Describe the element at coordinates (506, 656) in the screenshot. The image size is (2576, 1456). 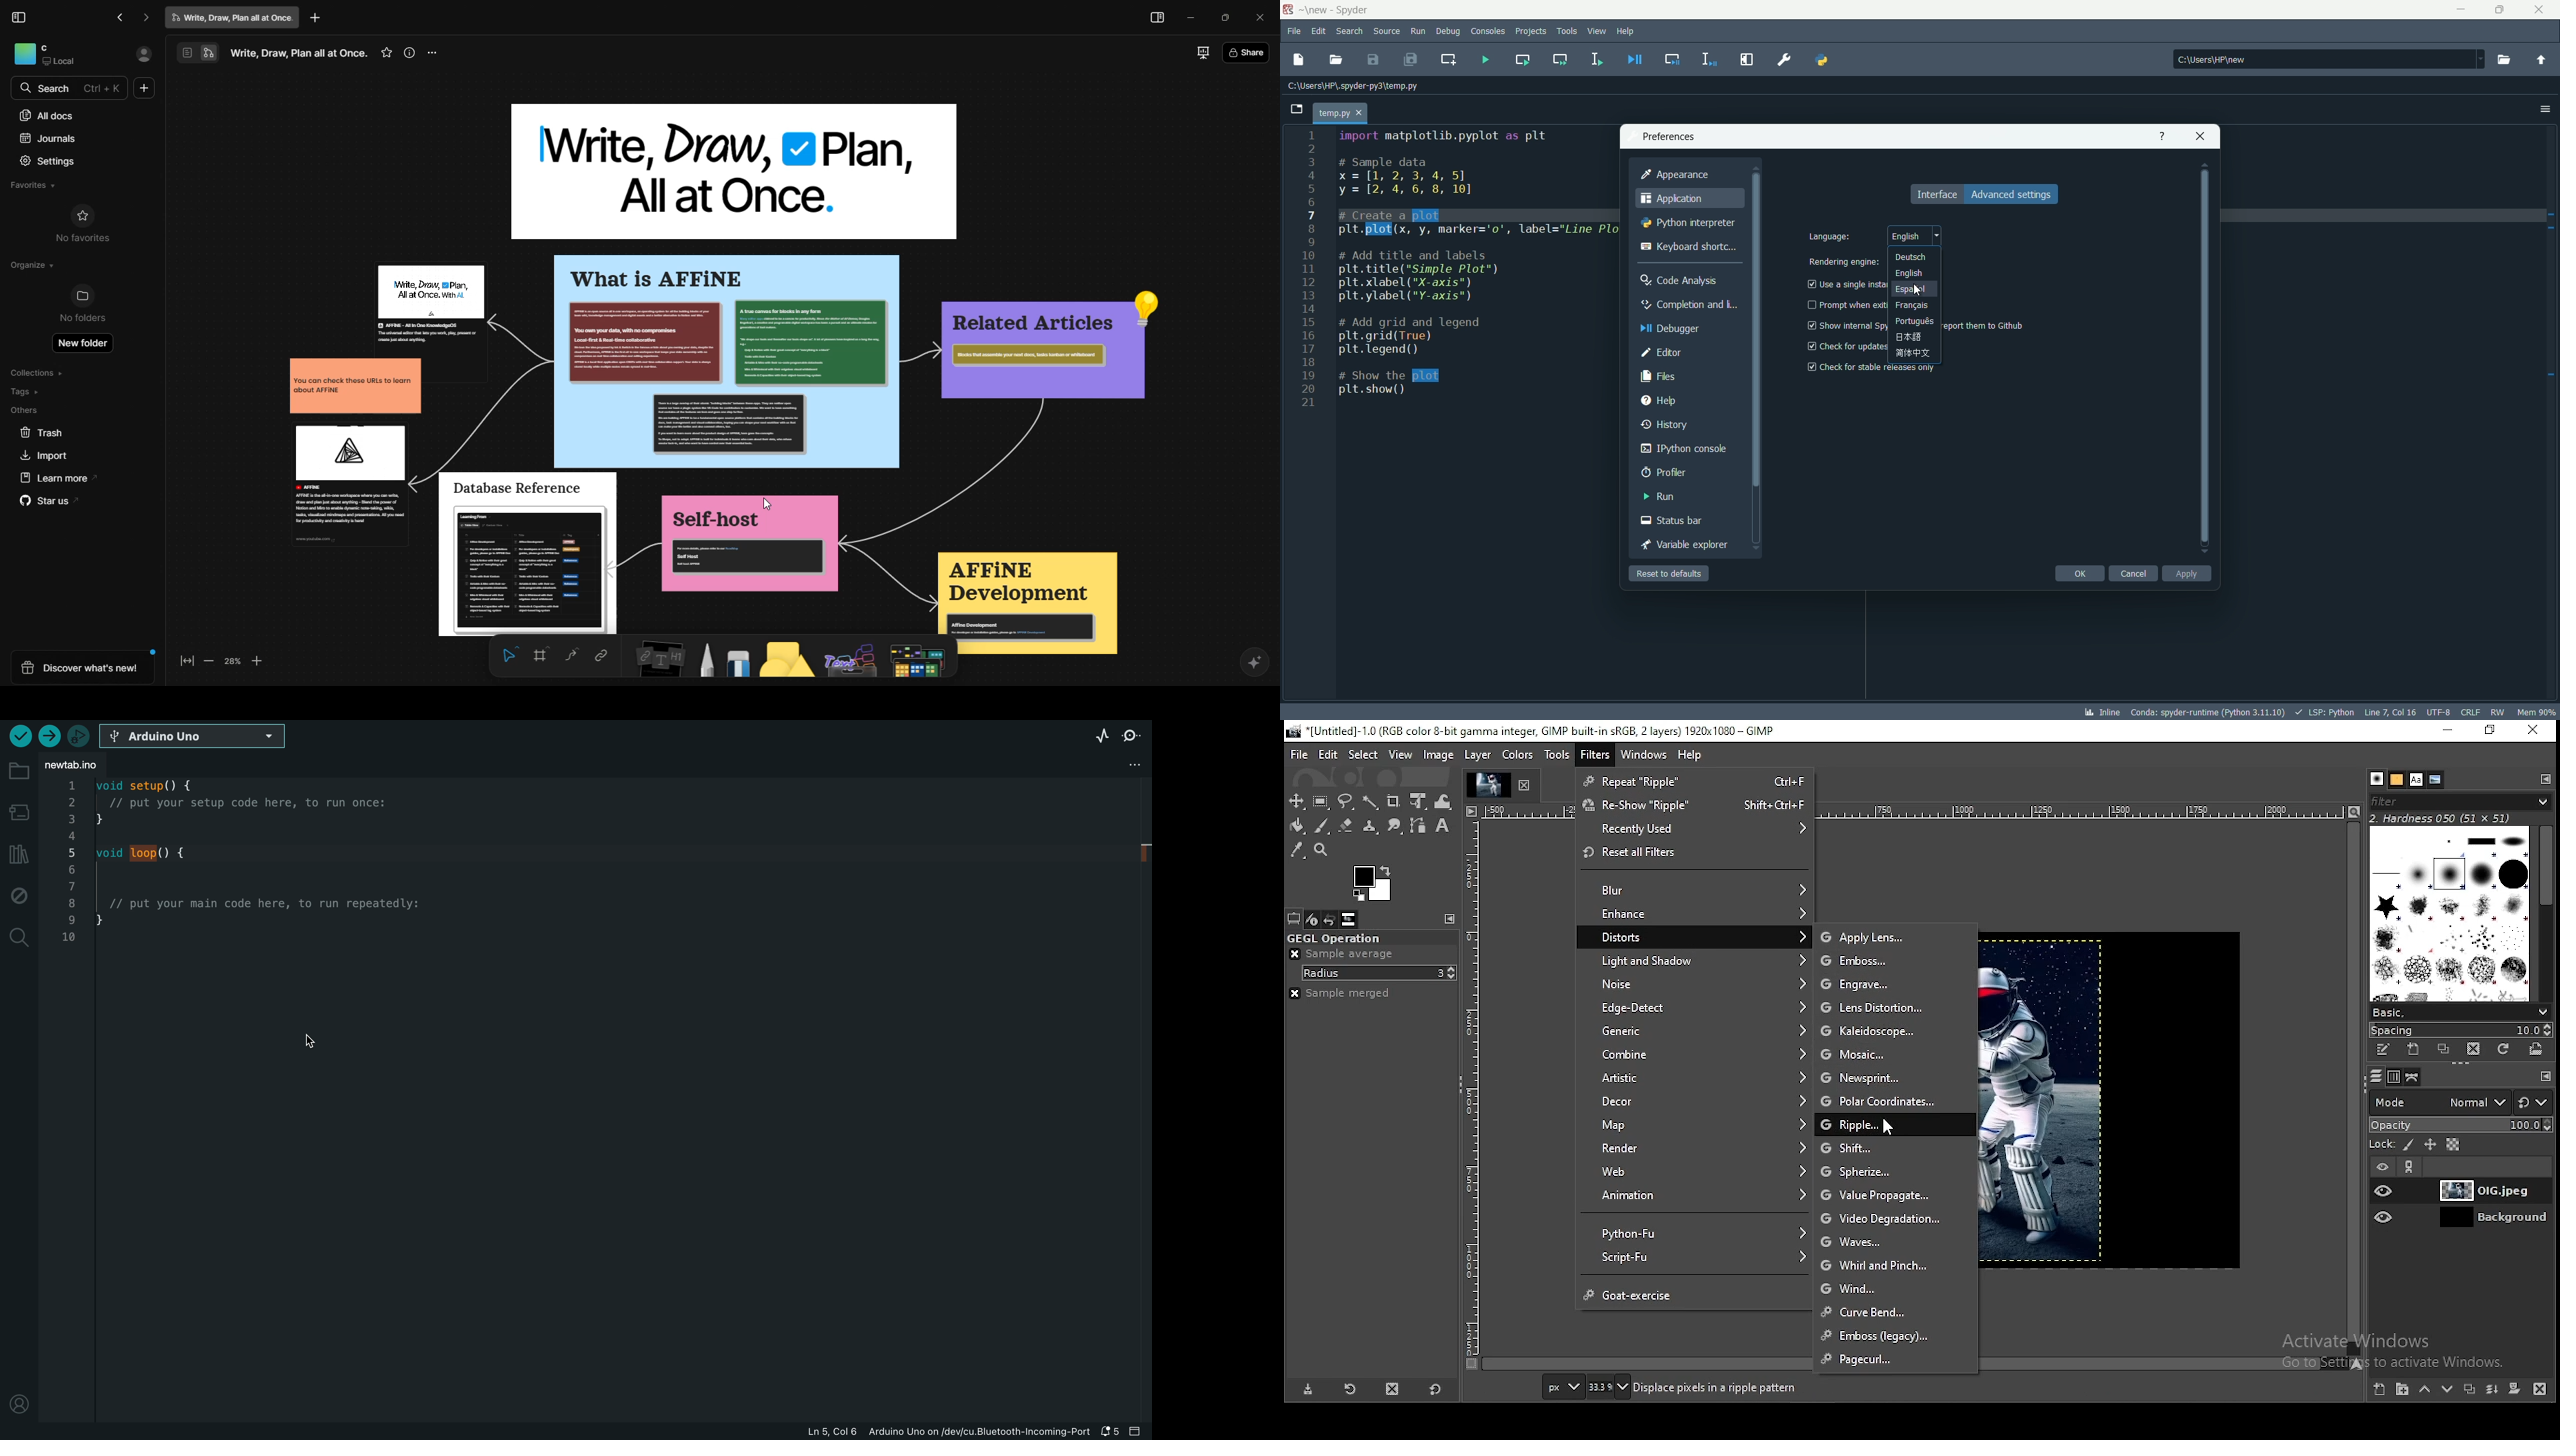
I see `Pointer` at that location.